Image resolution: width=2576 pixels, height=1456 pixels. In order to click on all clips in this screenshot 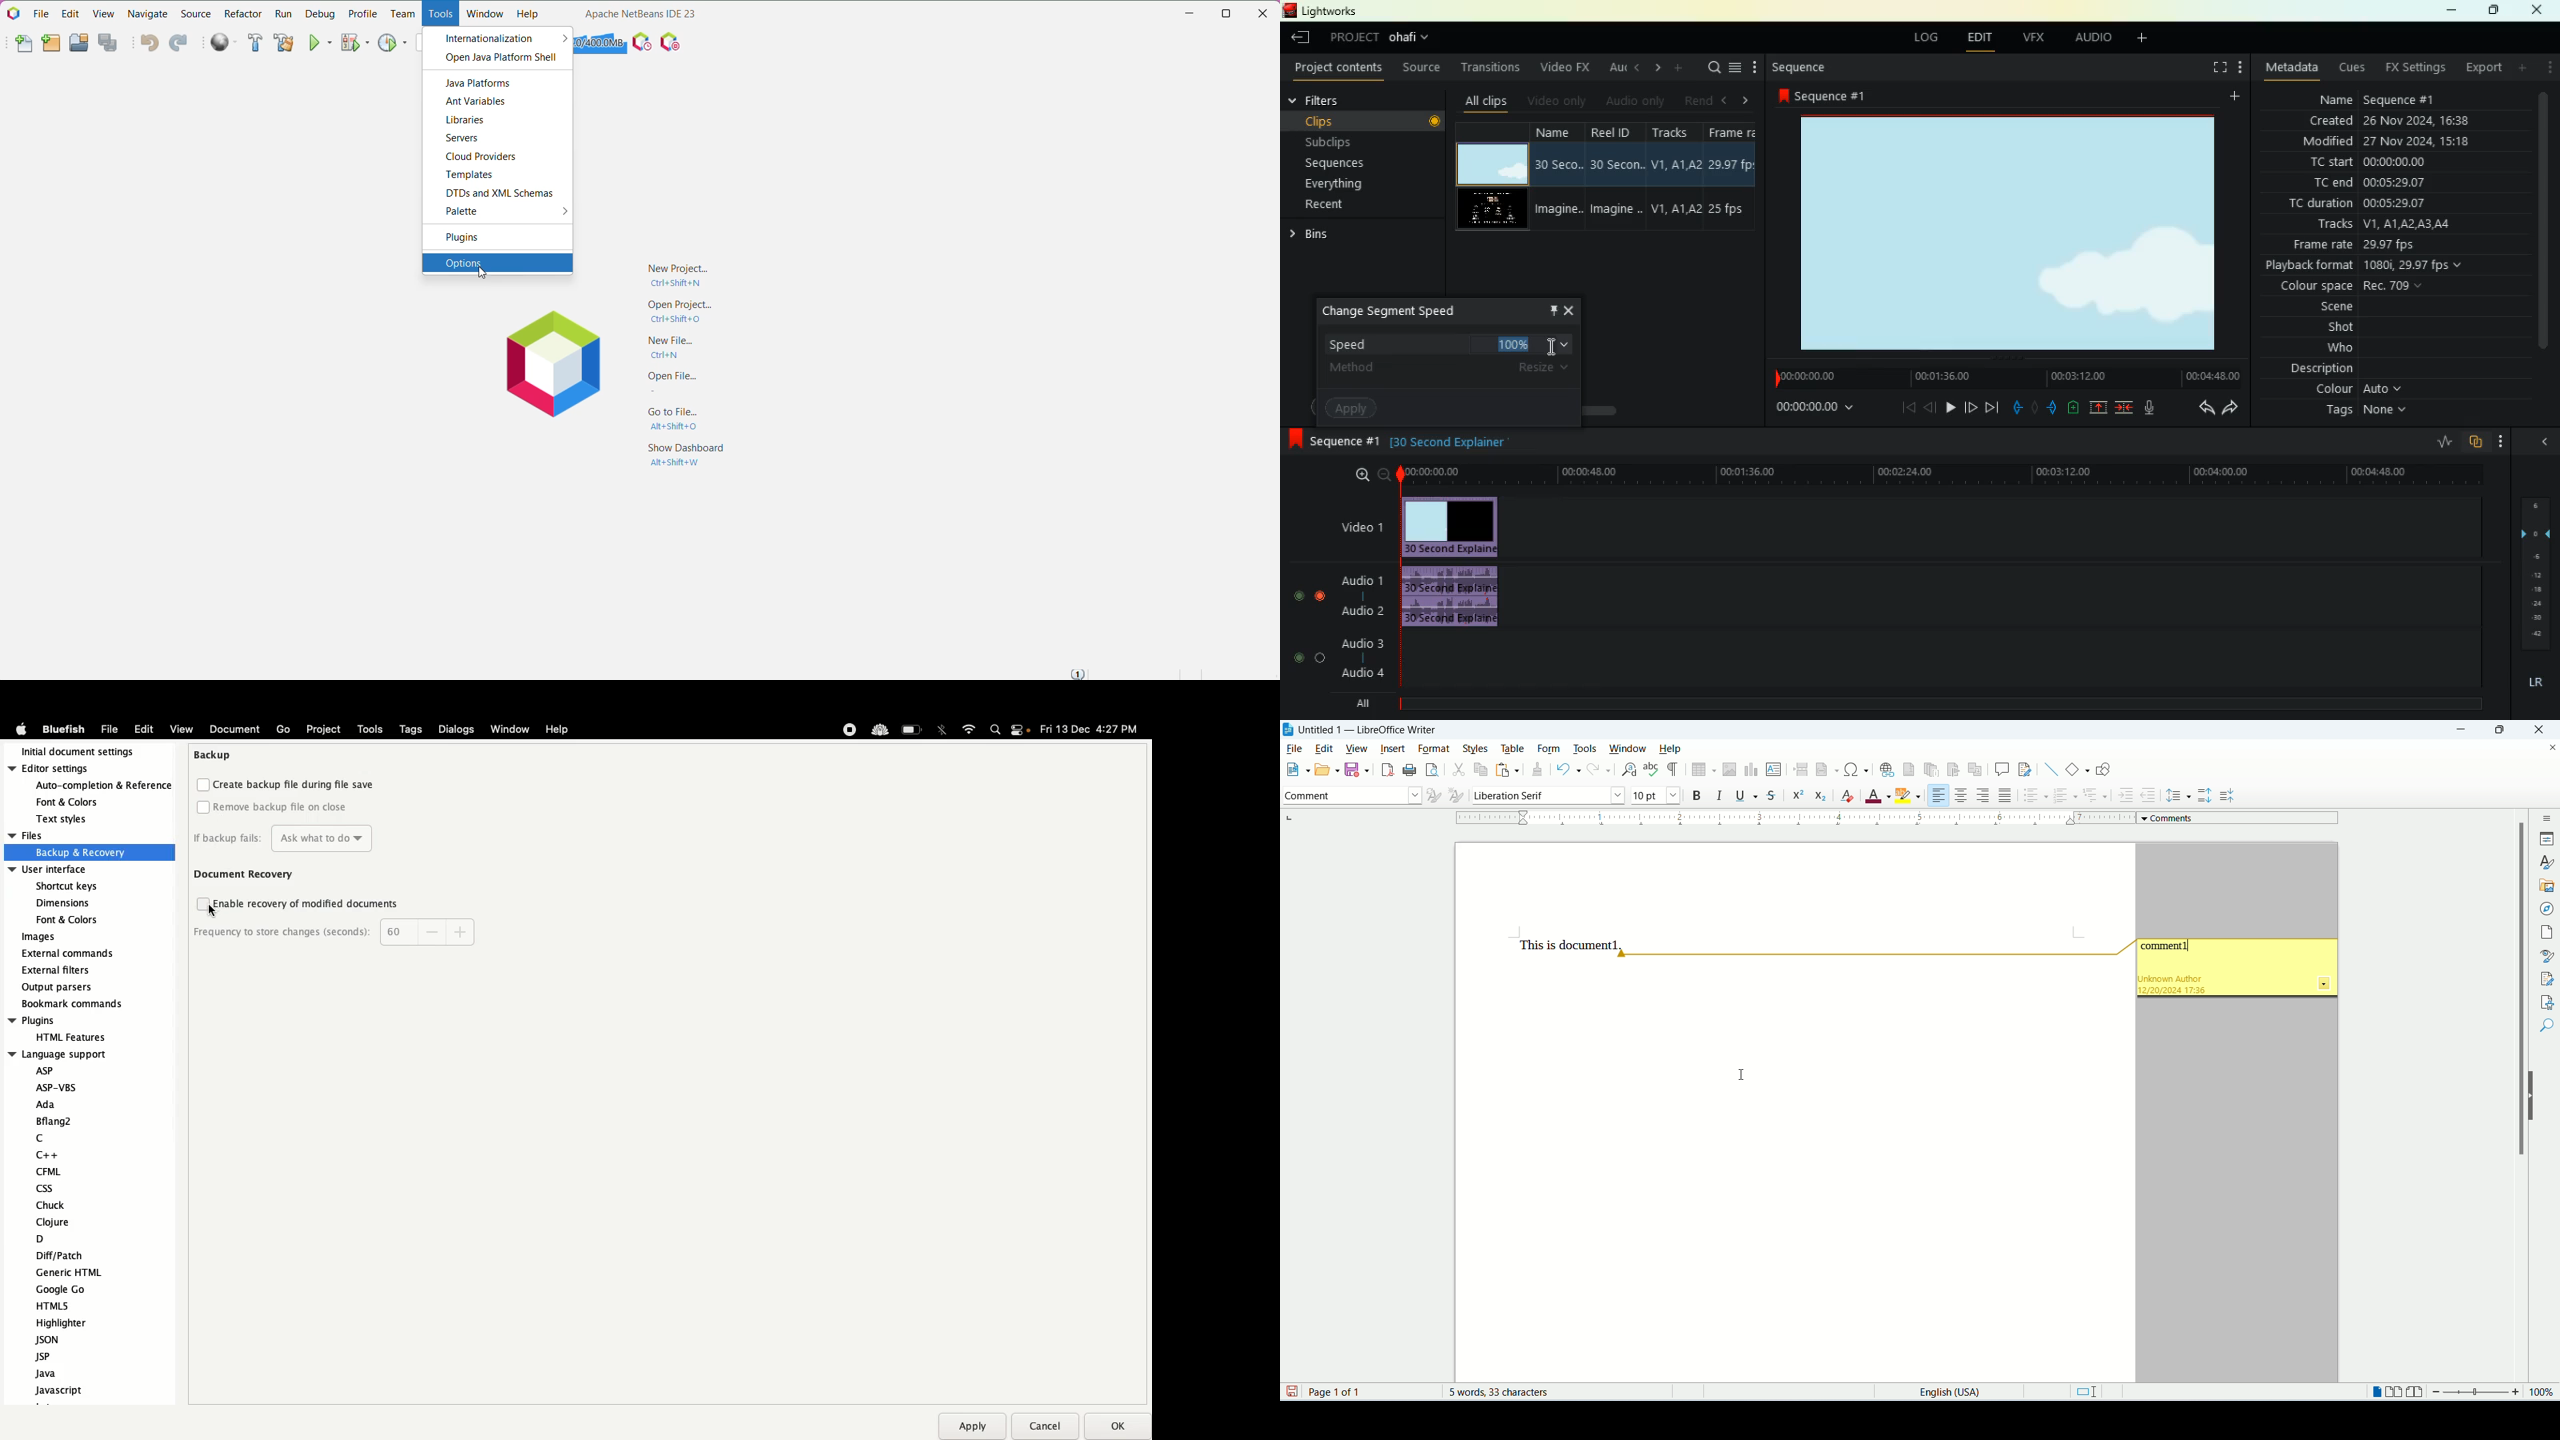, I will do `click(1490, 101)`.